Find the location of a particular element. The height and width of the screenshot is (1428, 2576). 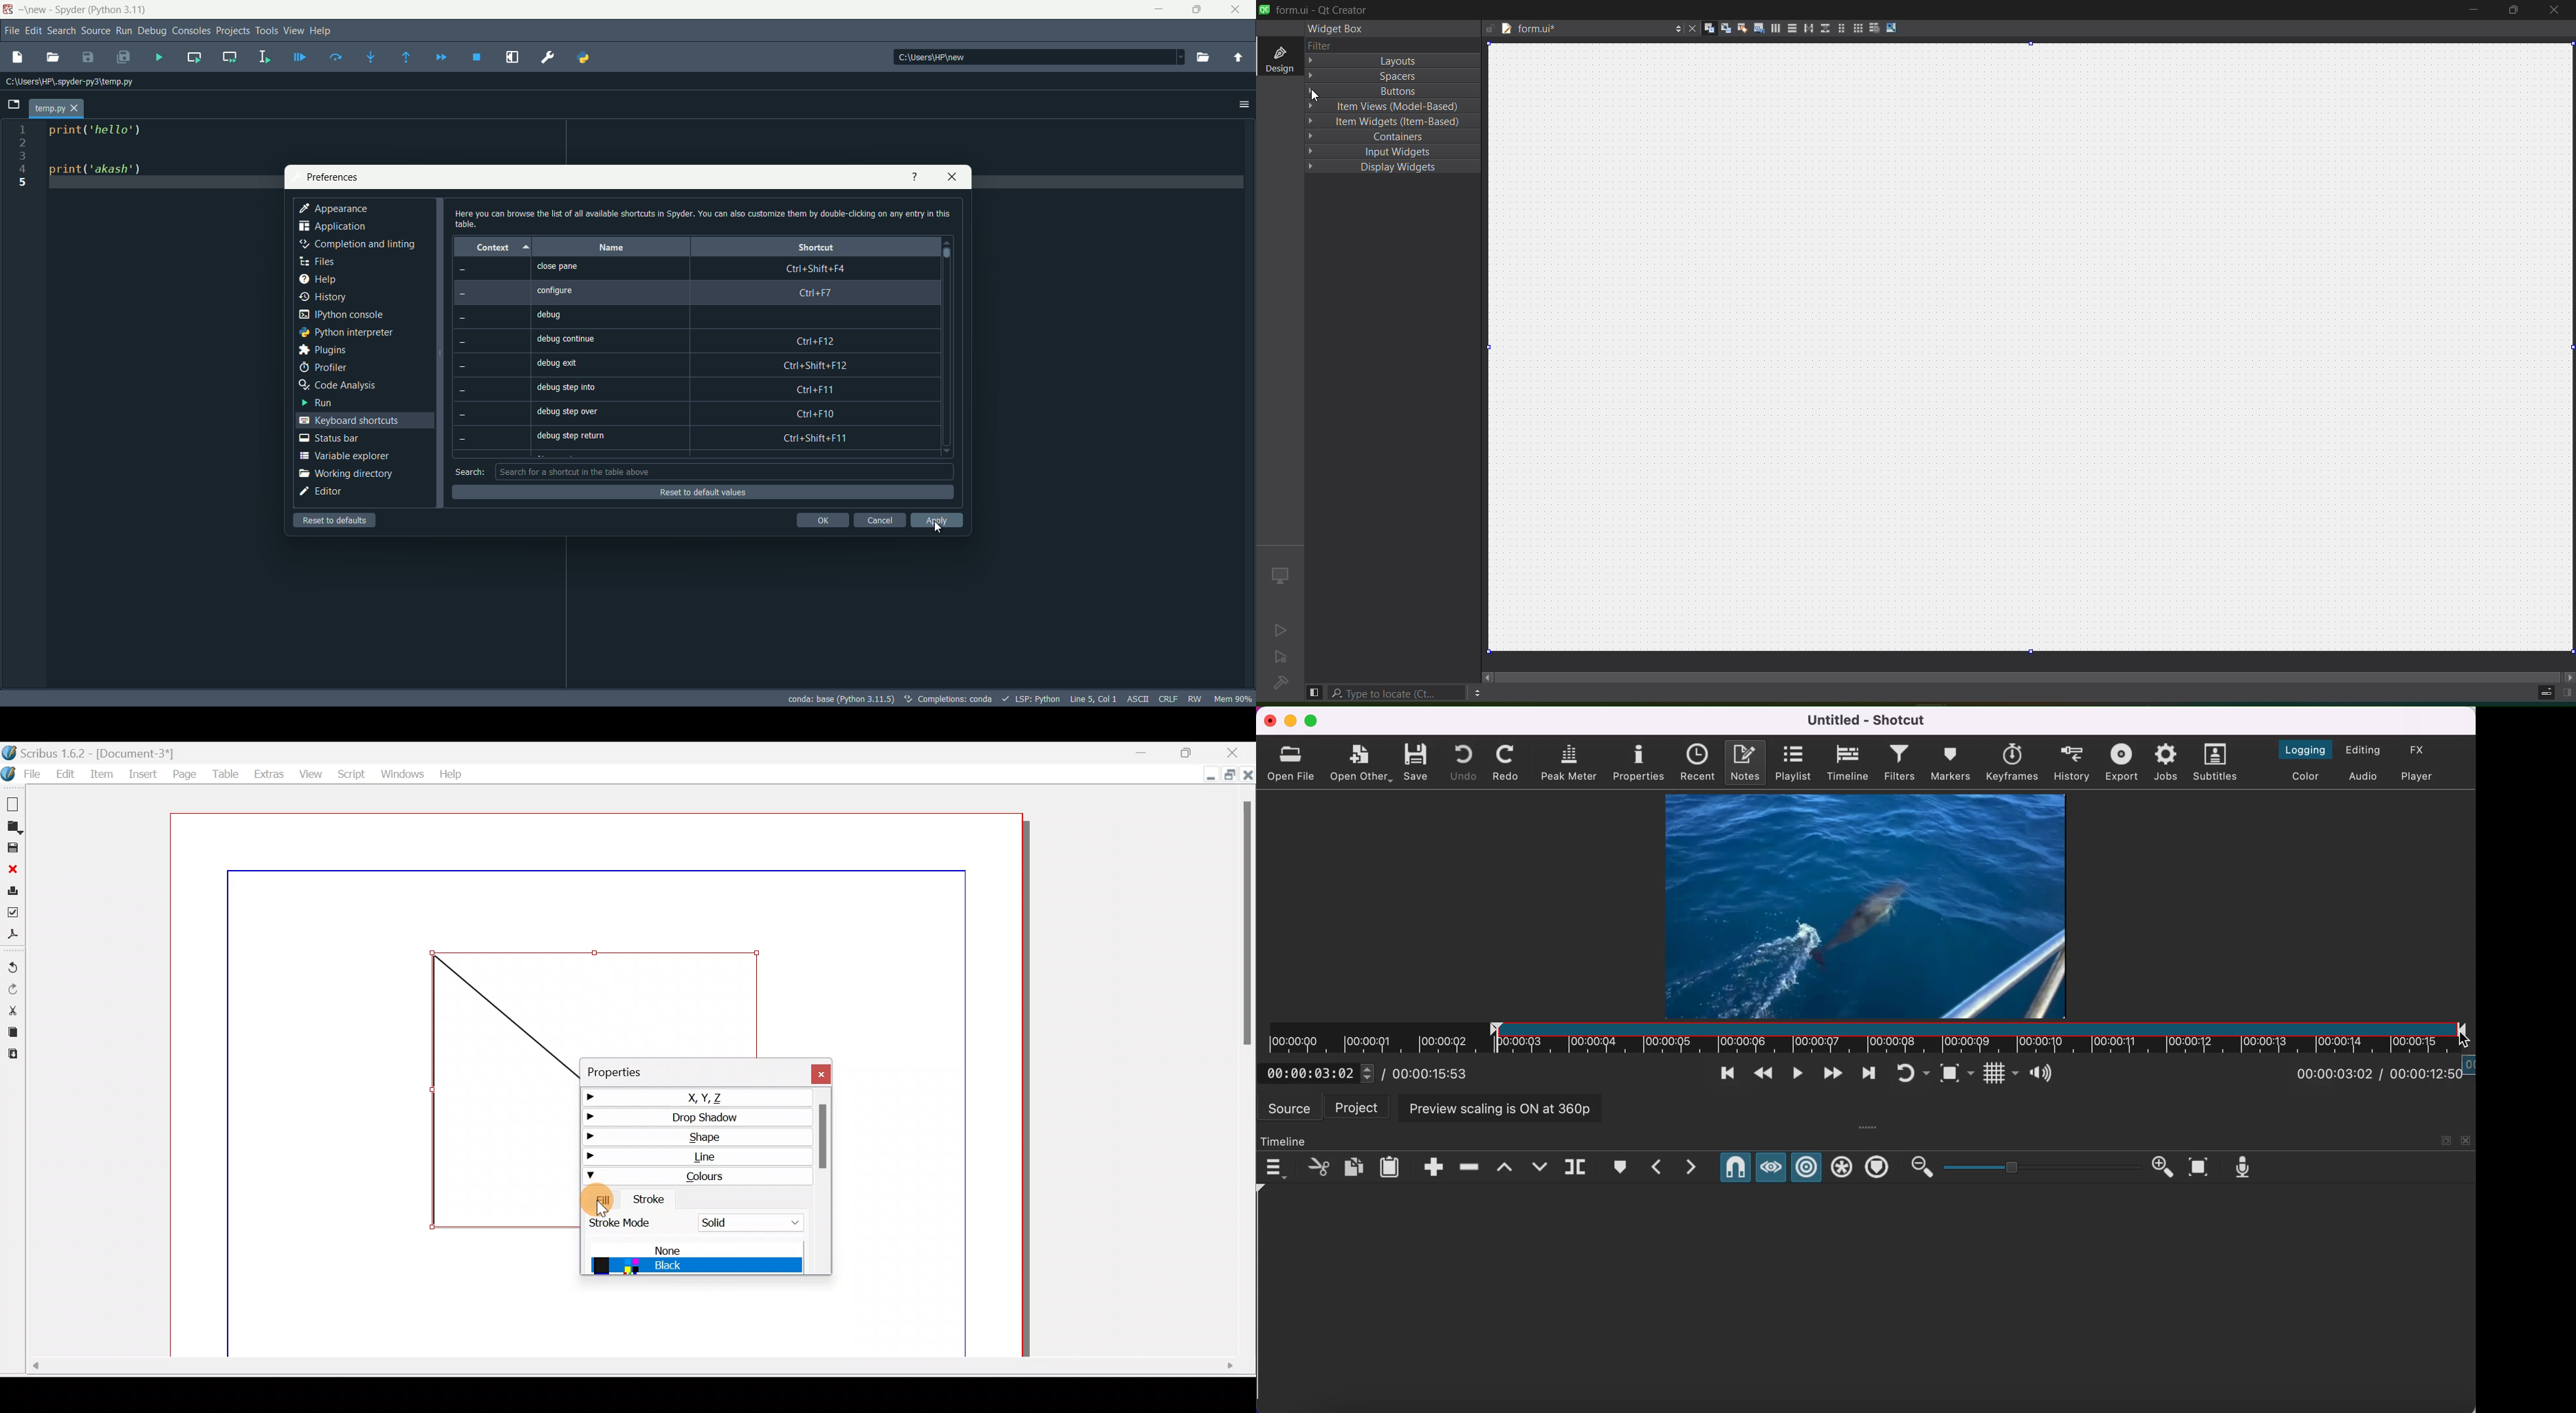

switch to the logging layout is located at coordinates (2308, 749).